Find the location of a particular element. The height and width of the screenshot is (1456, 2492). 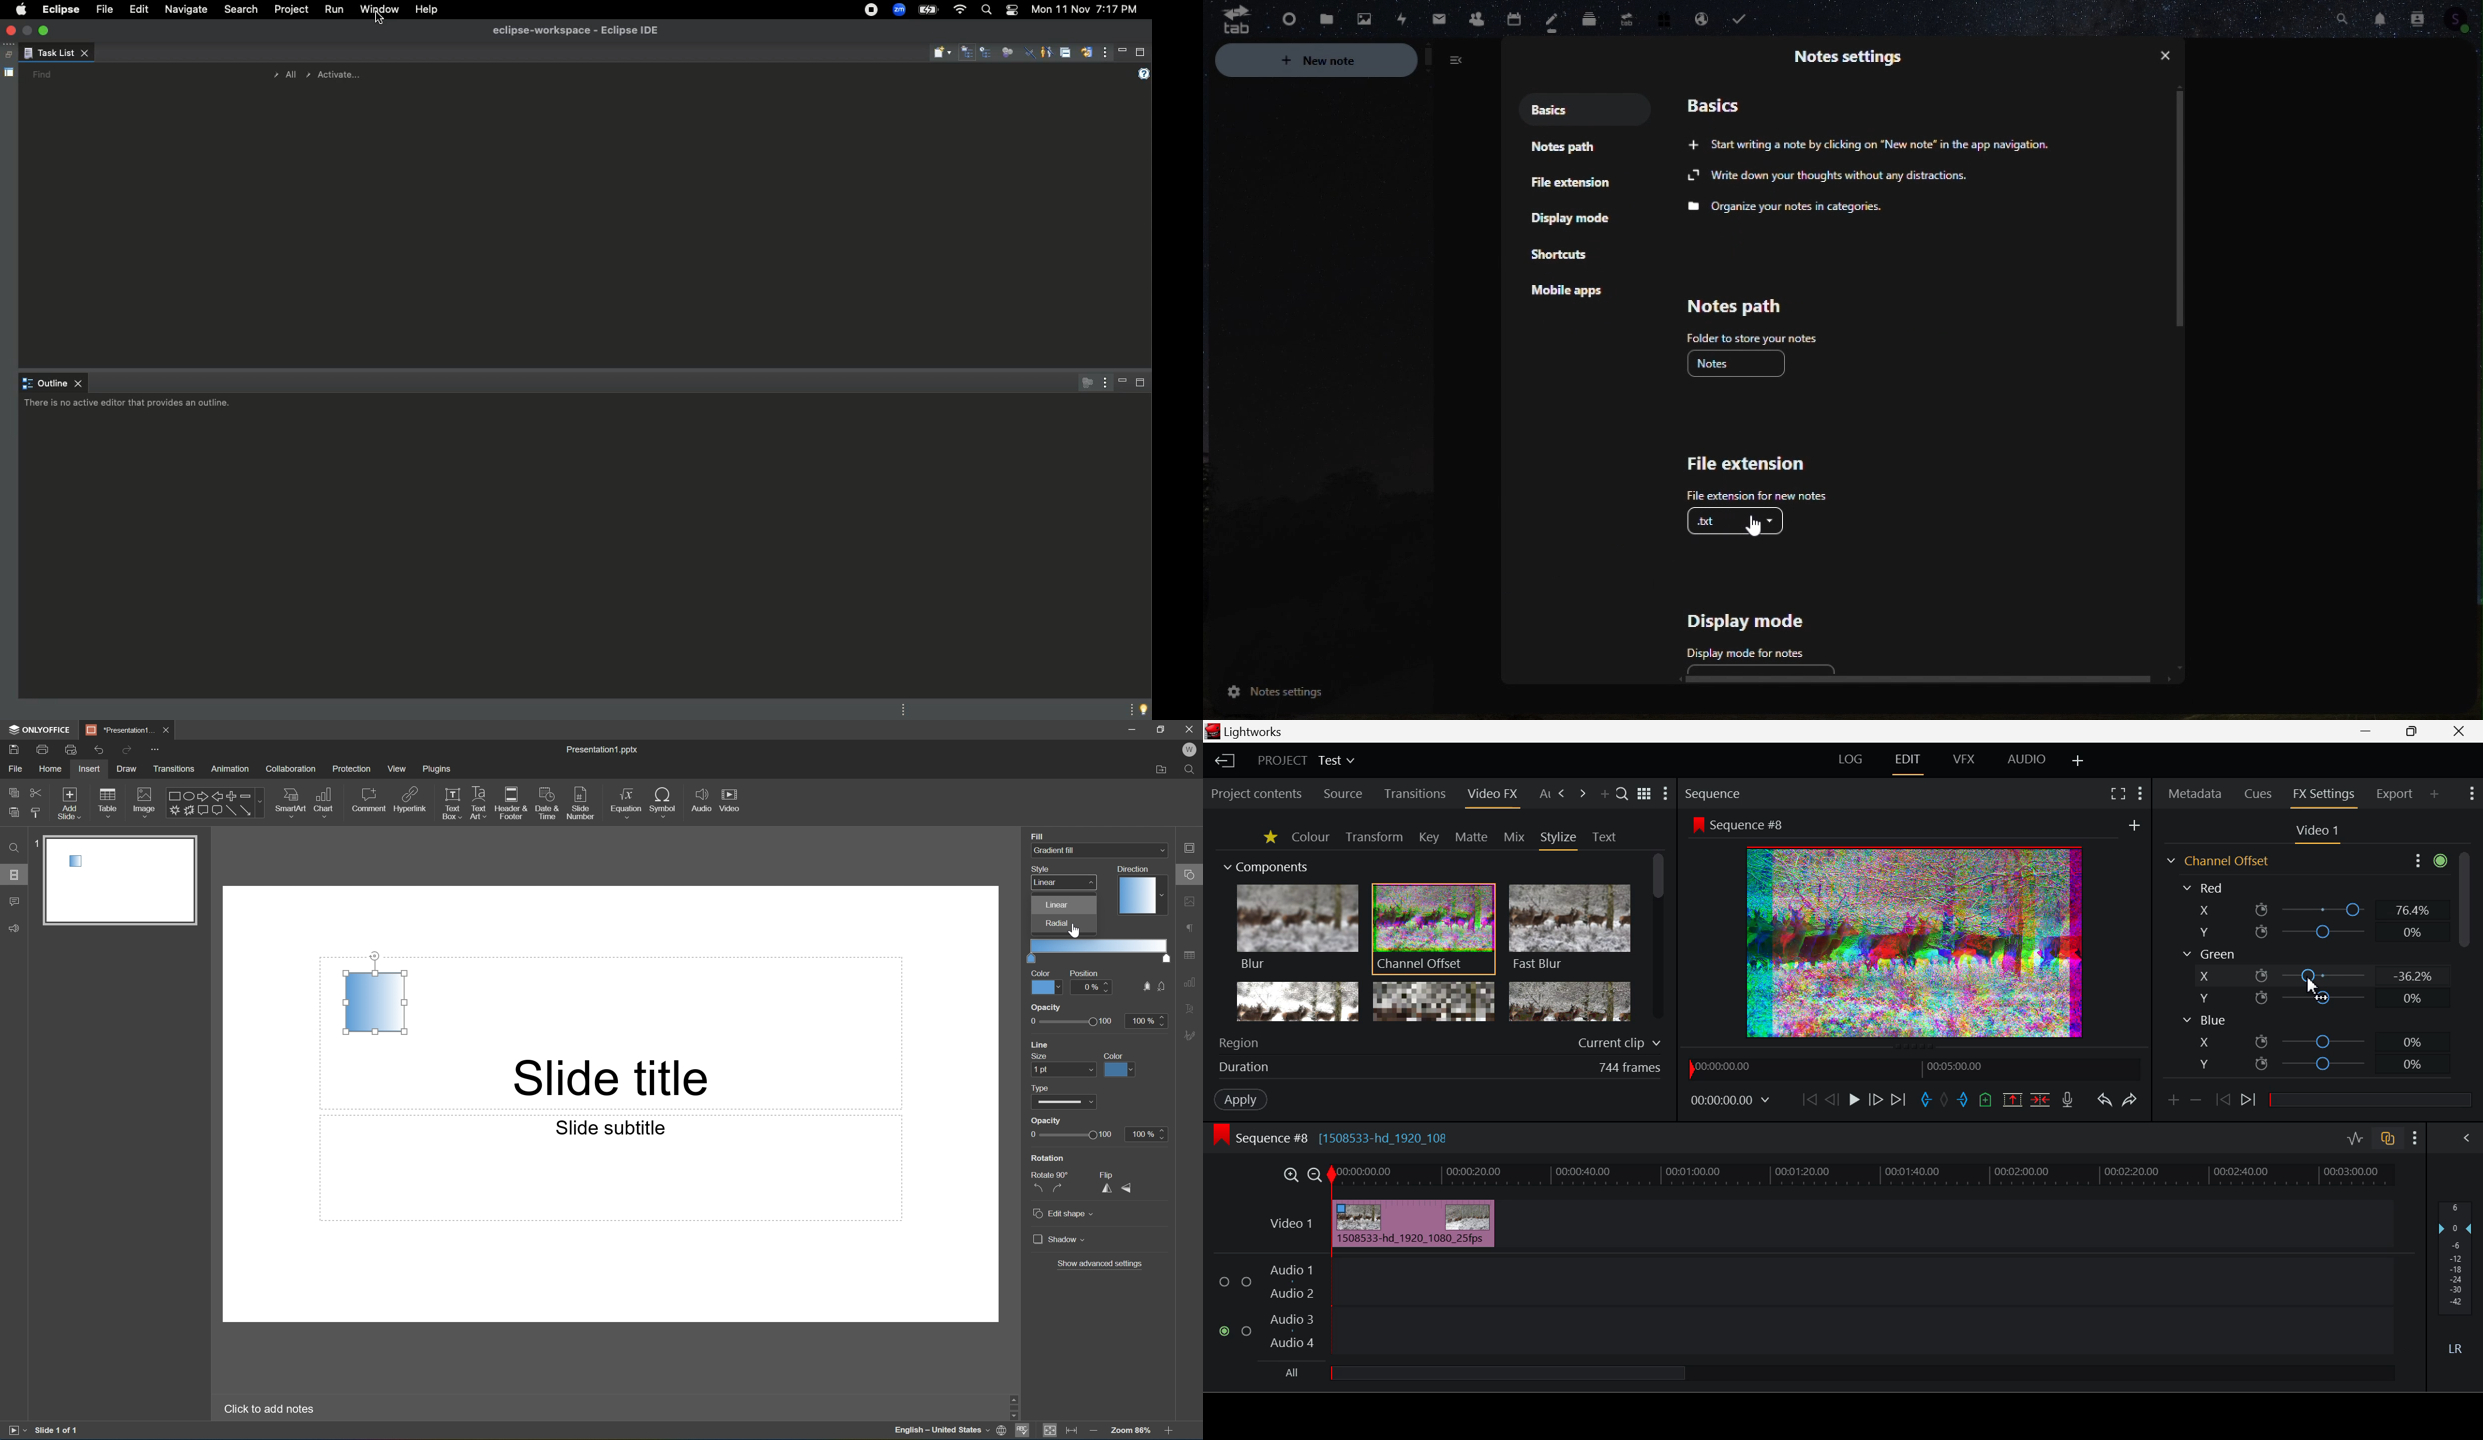

Slider is located at coordinates (1069, 1135).